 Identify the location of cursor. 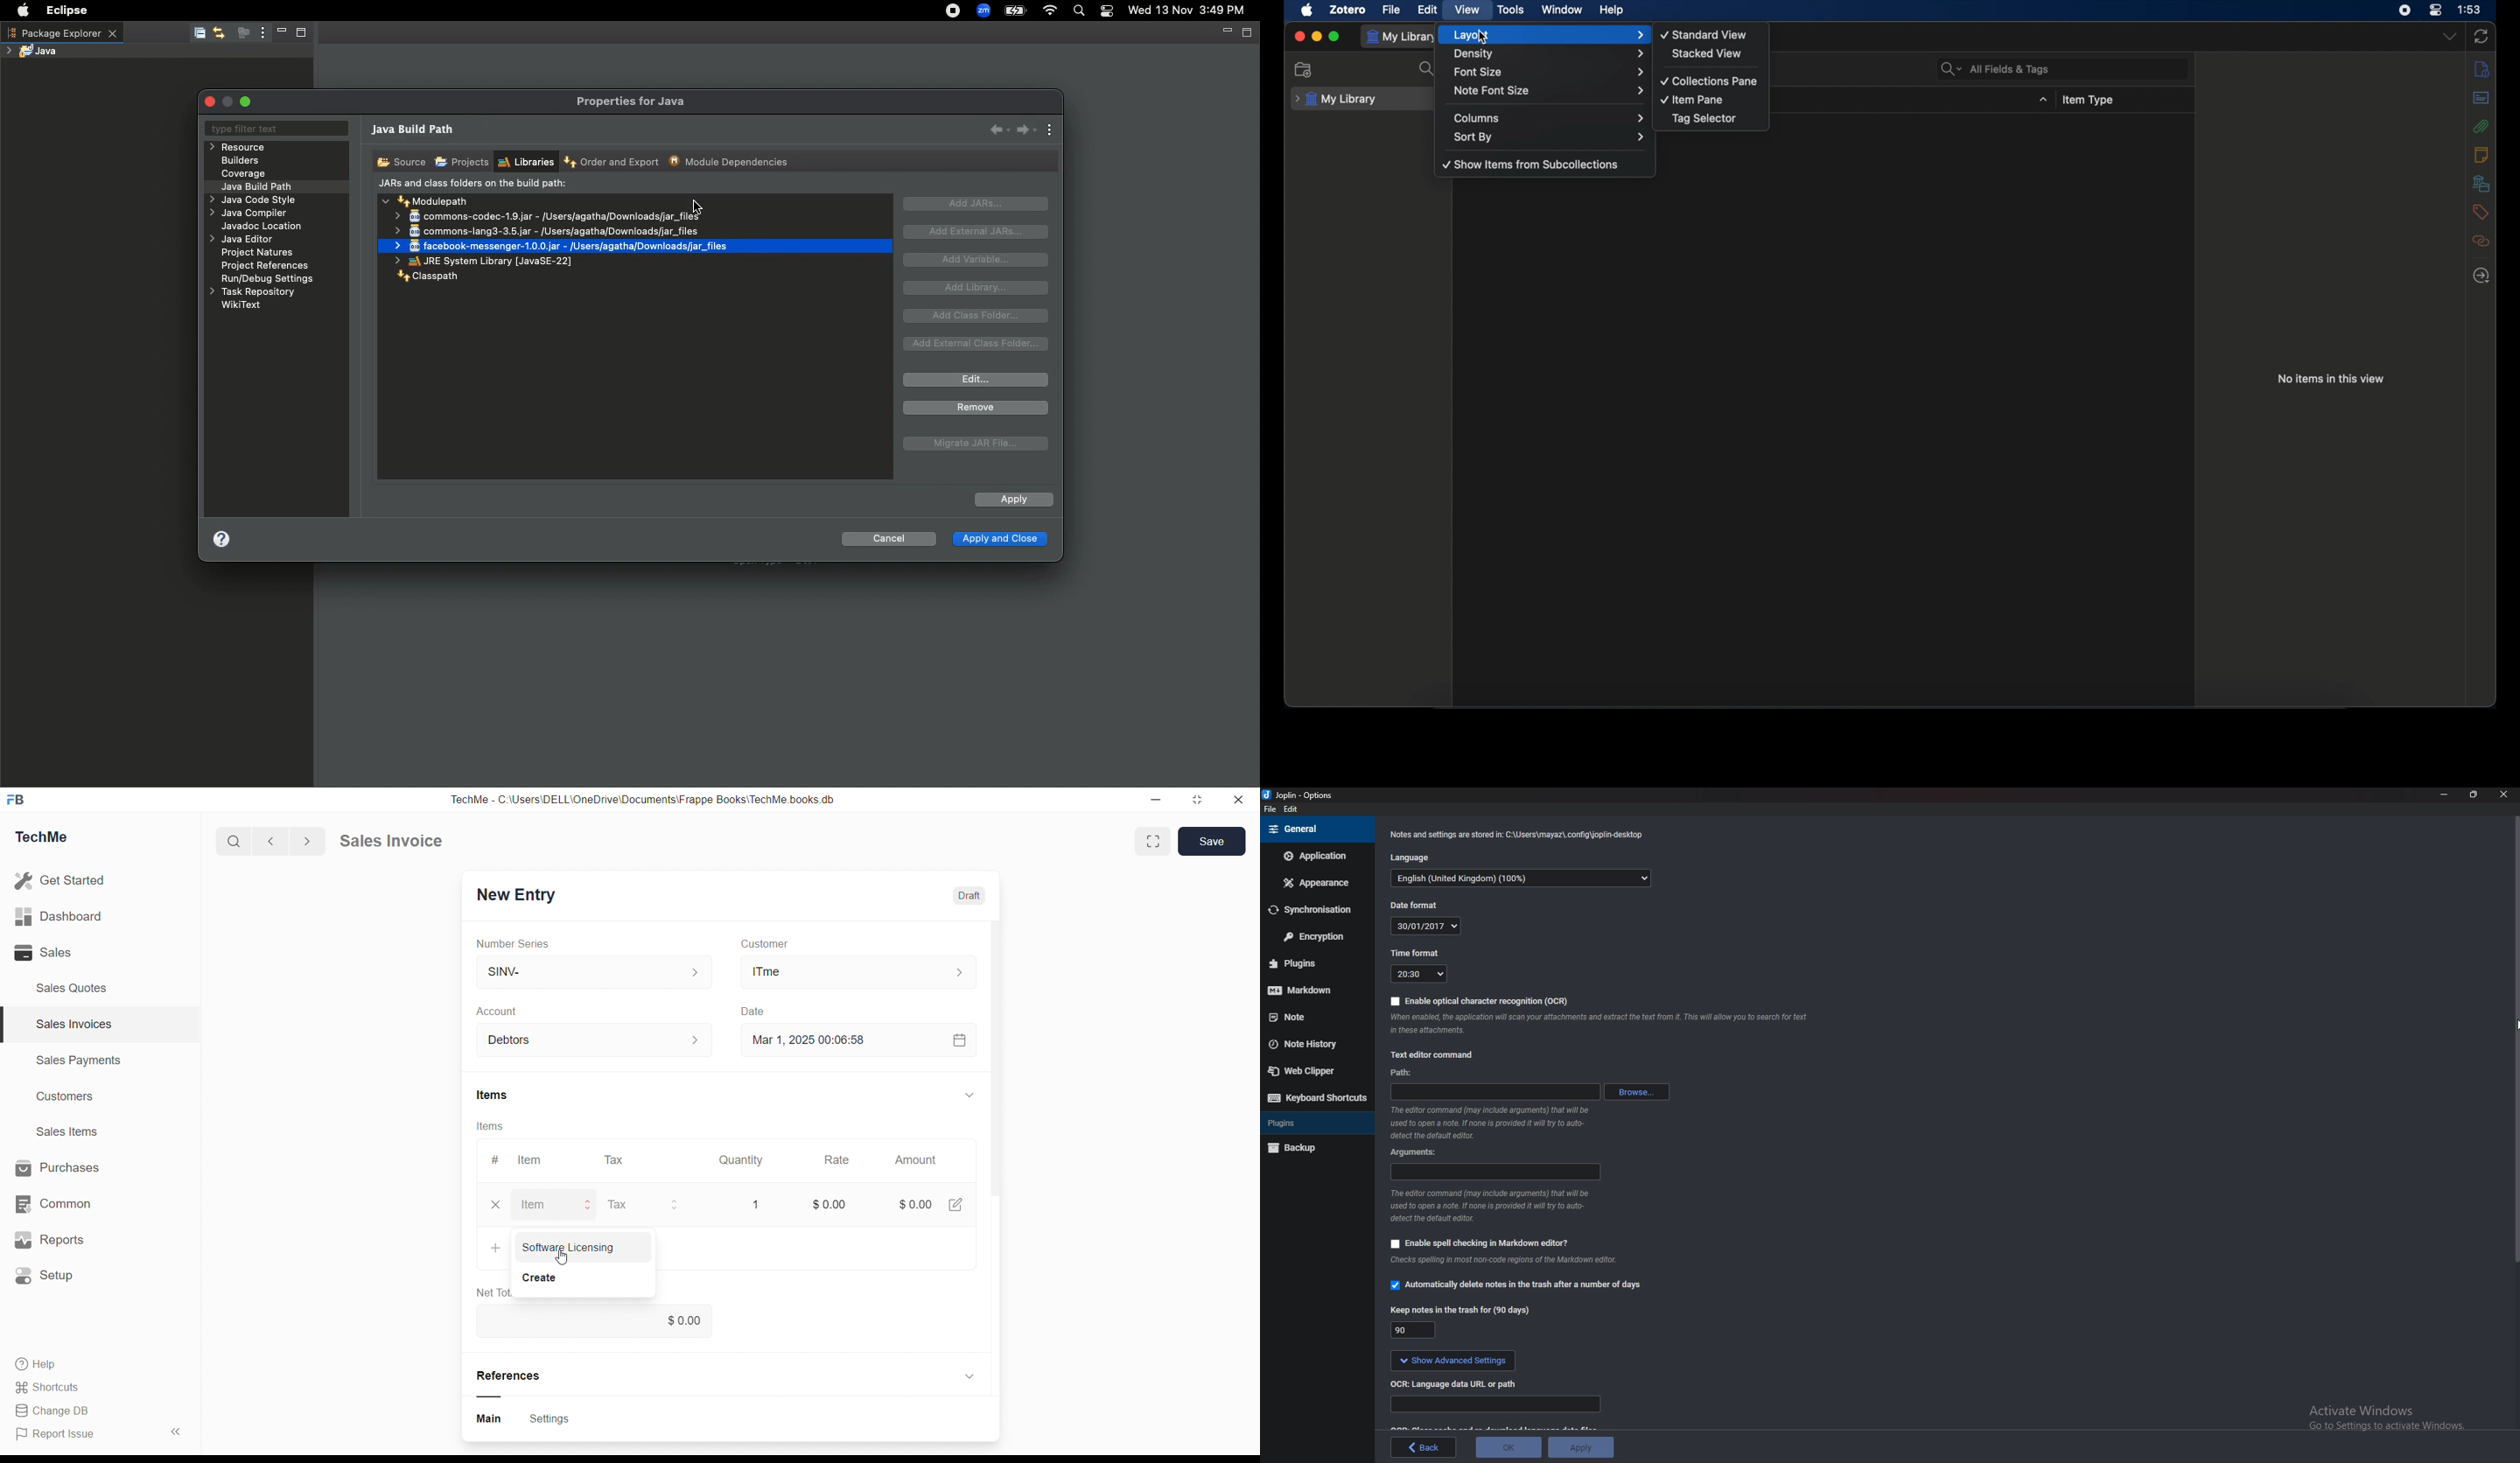
(1482, 38).